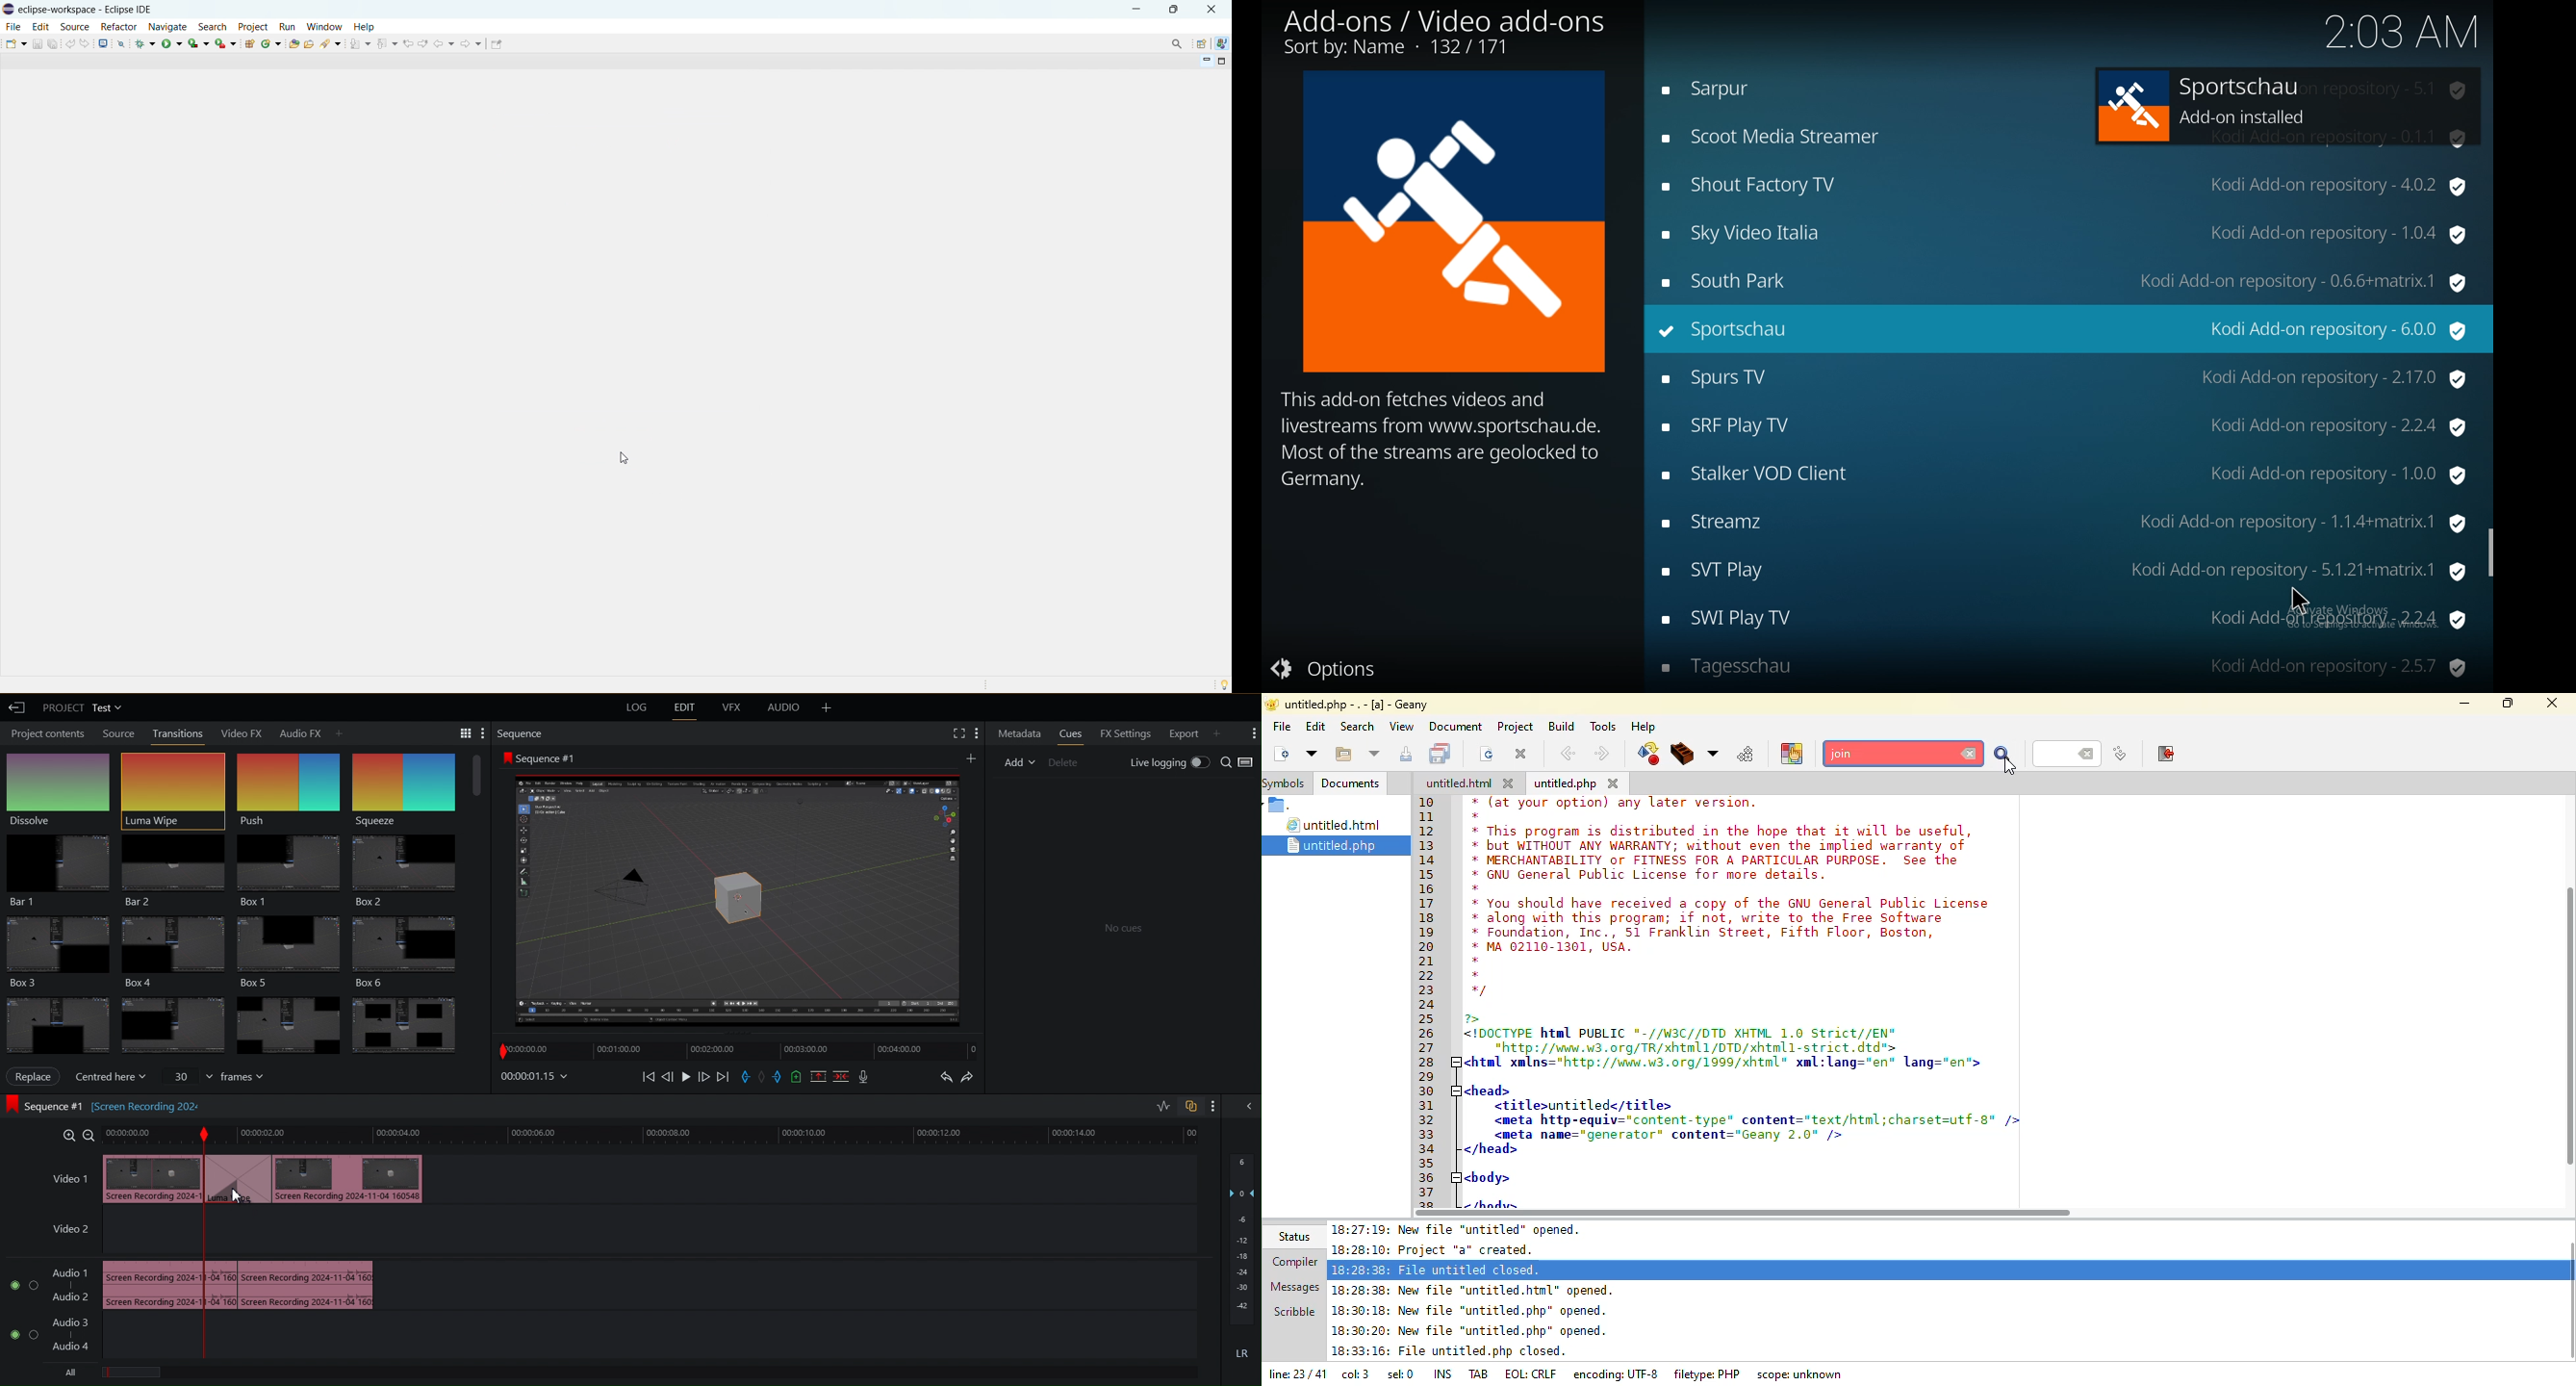 The width and height of the screenshot is (2576, 1400). I want to click on shout factory tv, so click(2064, 186).